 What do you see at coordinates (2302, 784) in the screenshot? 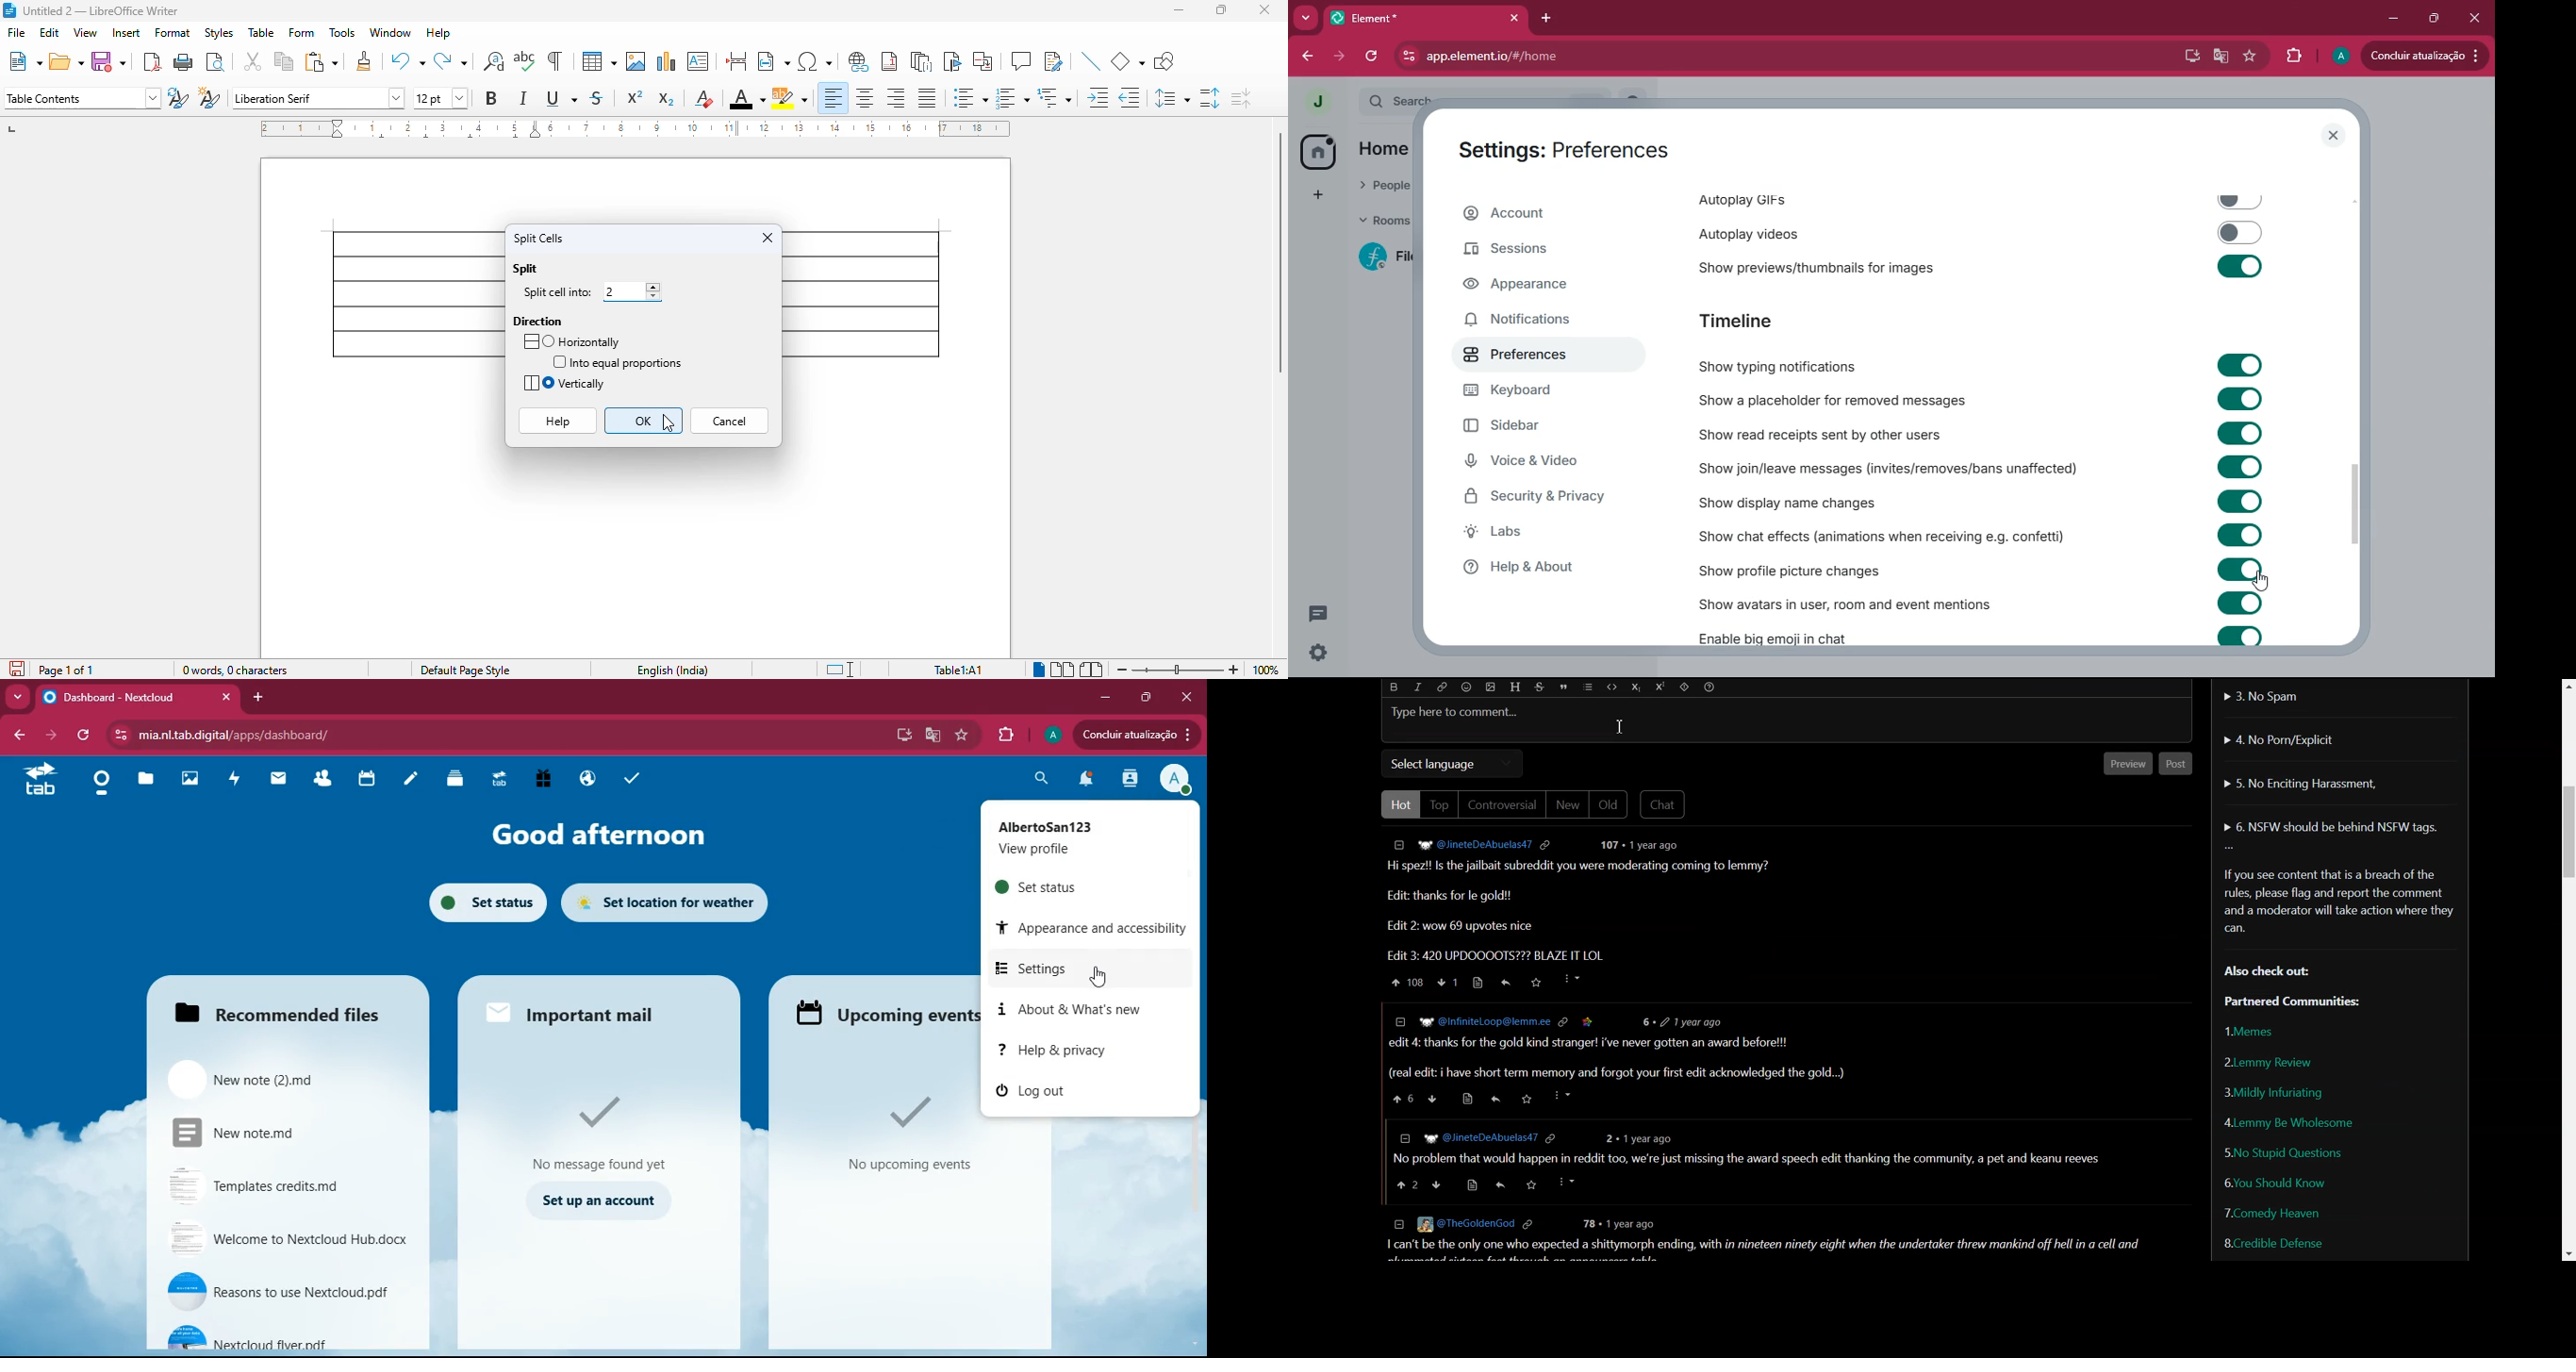
I see `No Enciting Harassment,` at bounding box center [2302, 784].